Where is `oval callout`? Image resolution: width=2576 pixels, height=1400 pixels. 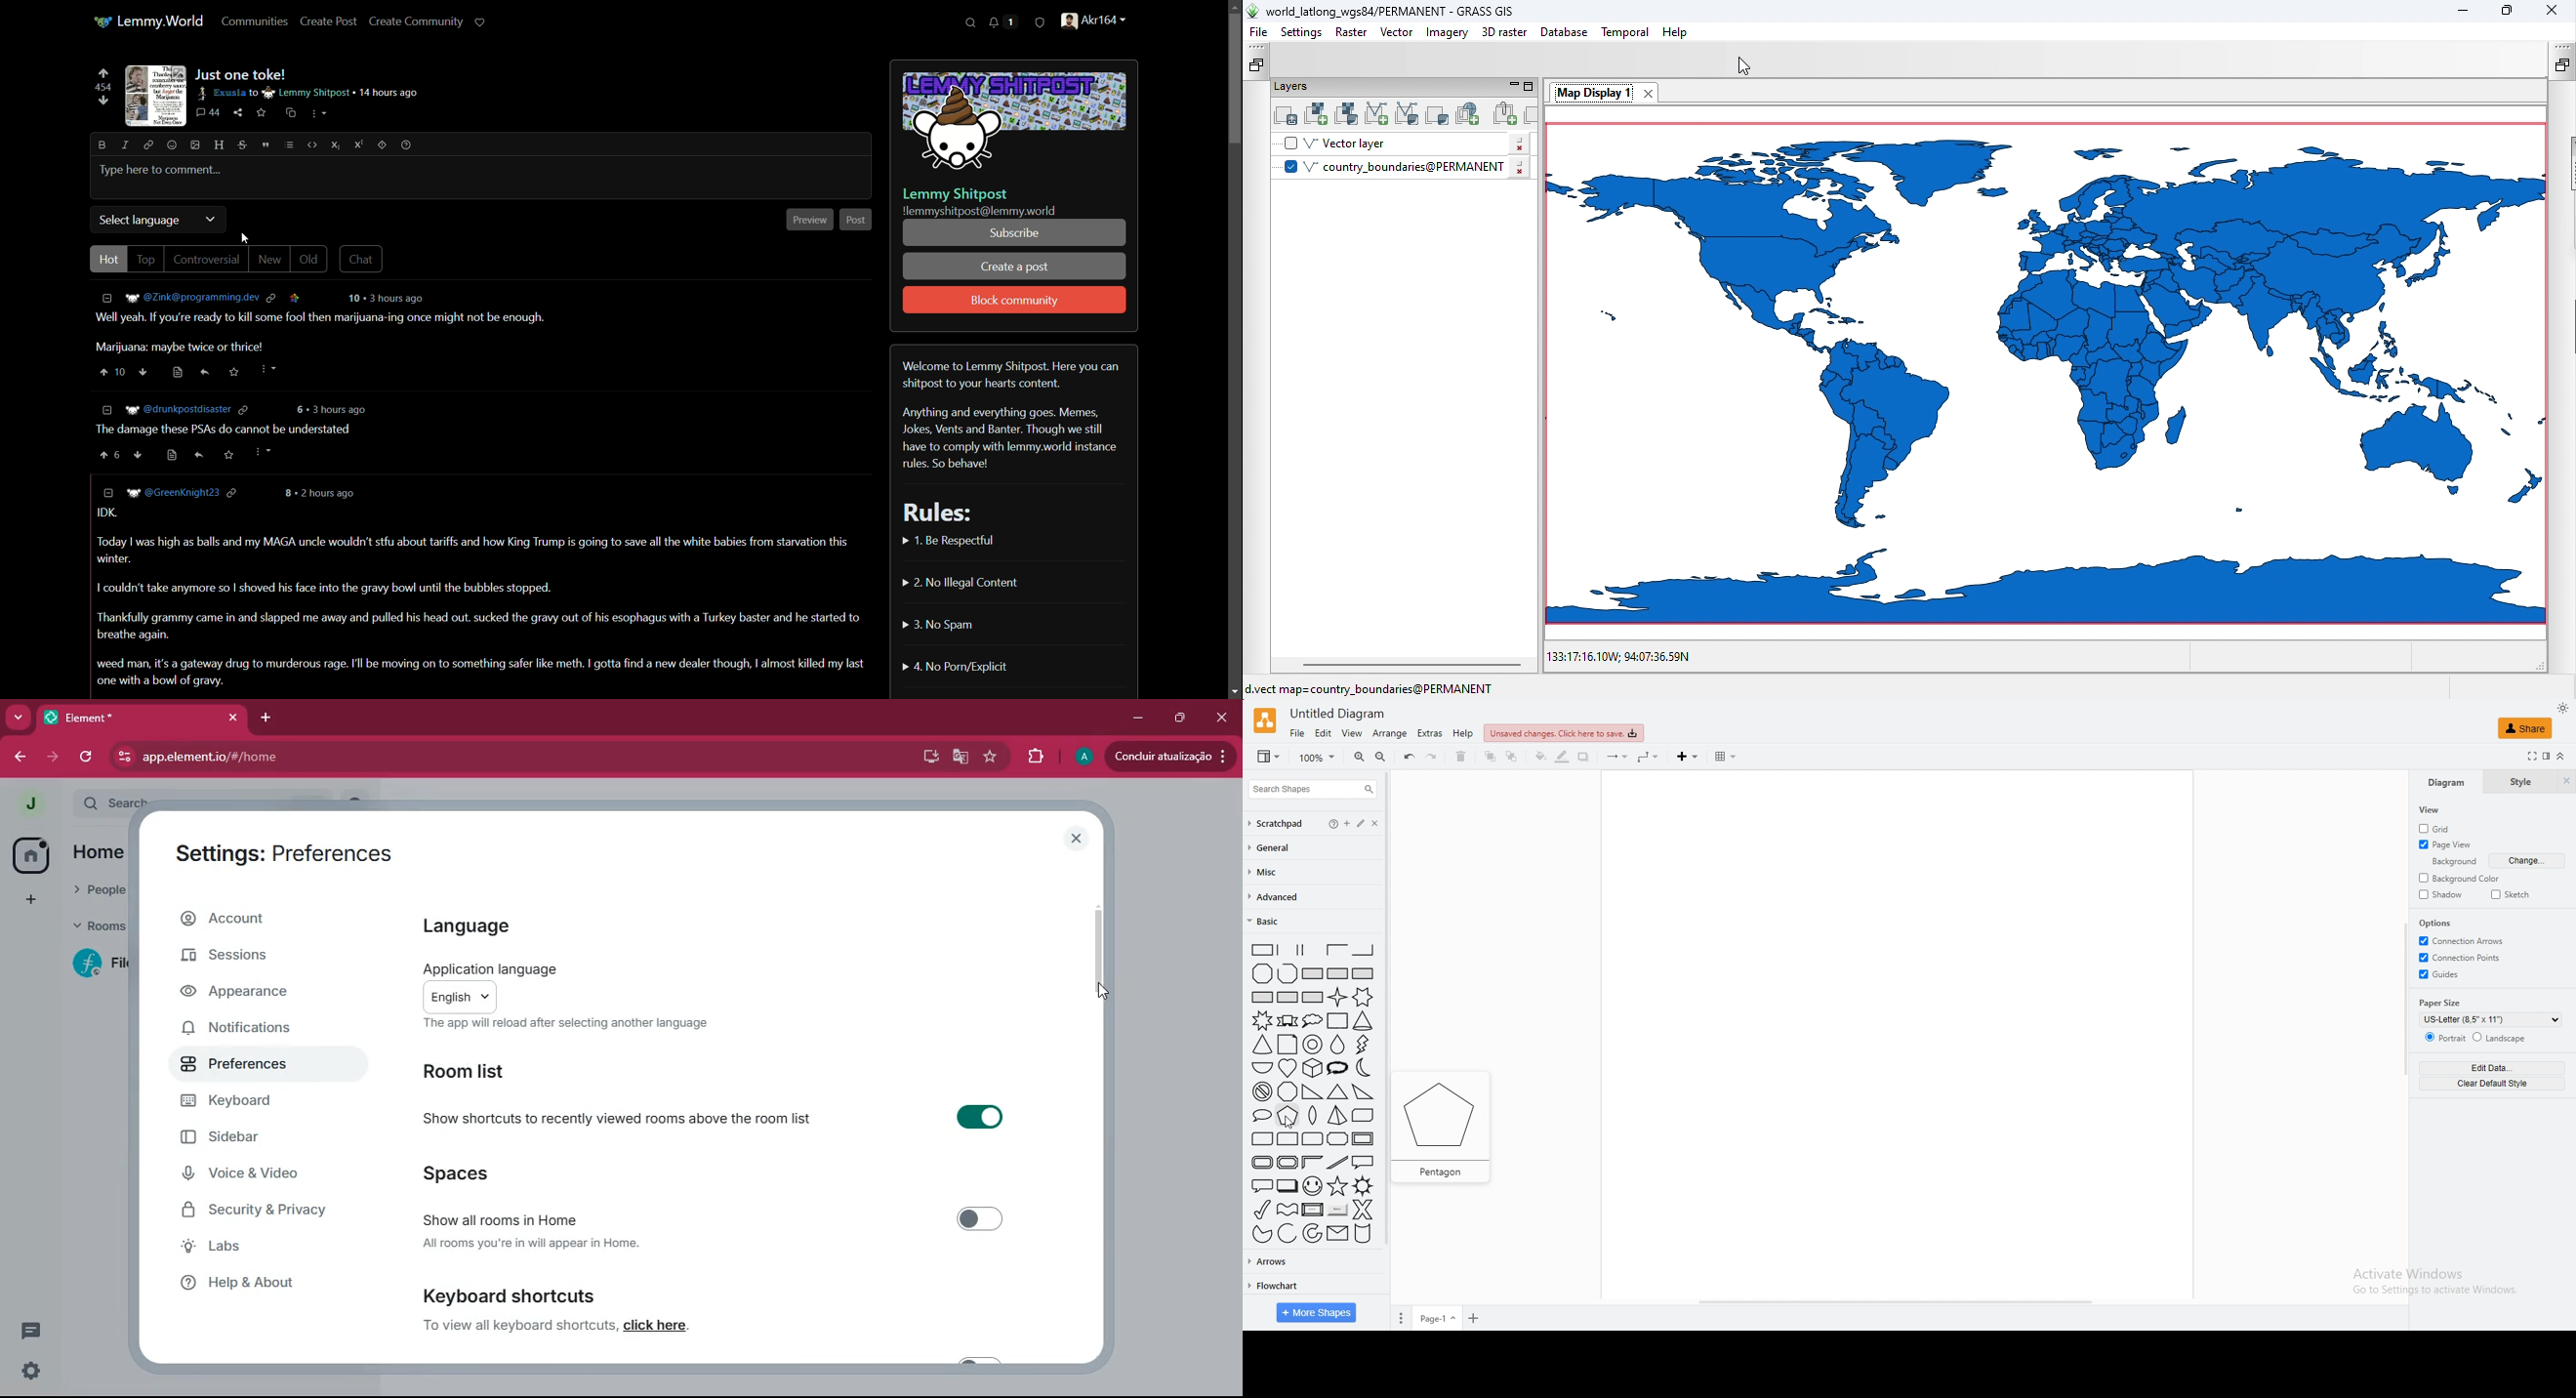
oval callout is located at coordinates (1259, 1116).